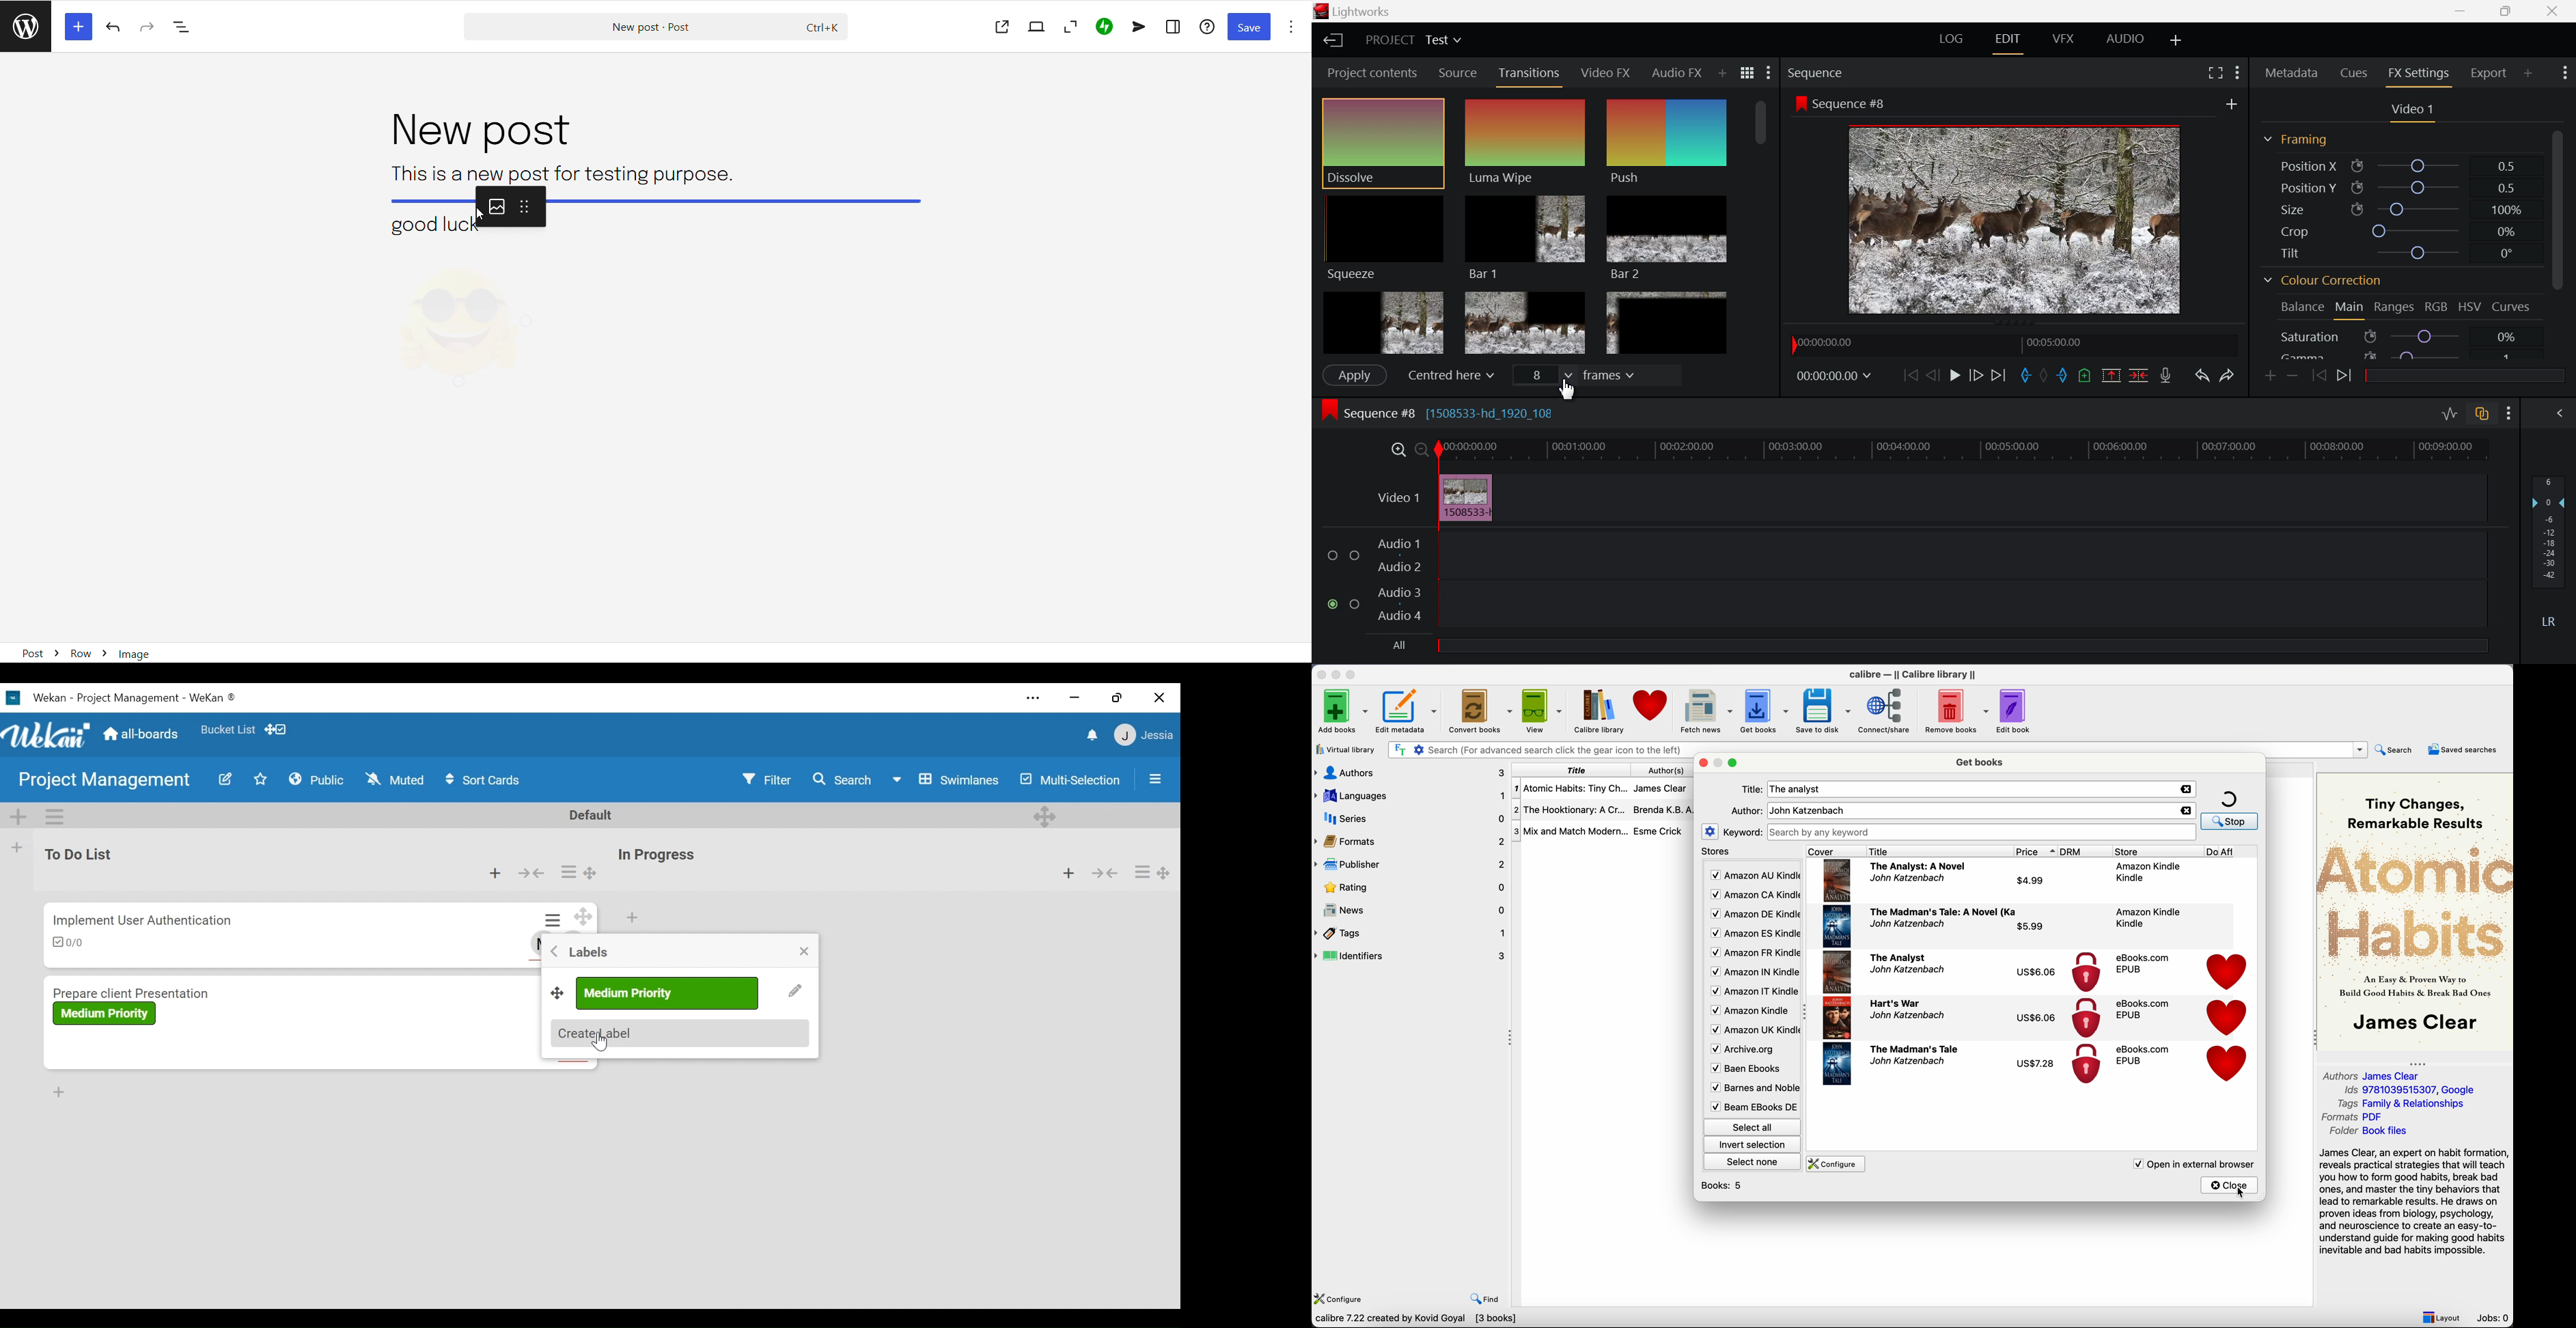 The width and height of the screenshot is (2576, 1344). I want to click on icon, so click(2086, 972).